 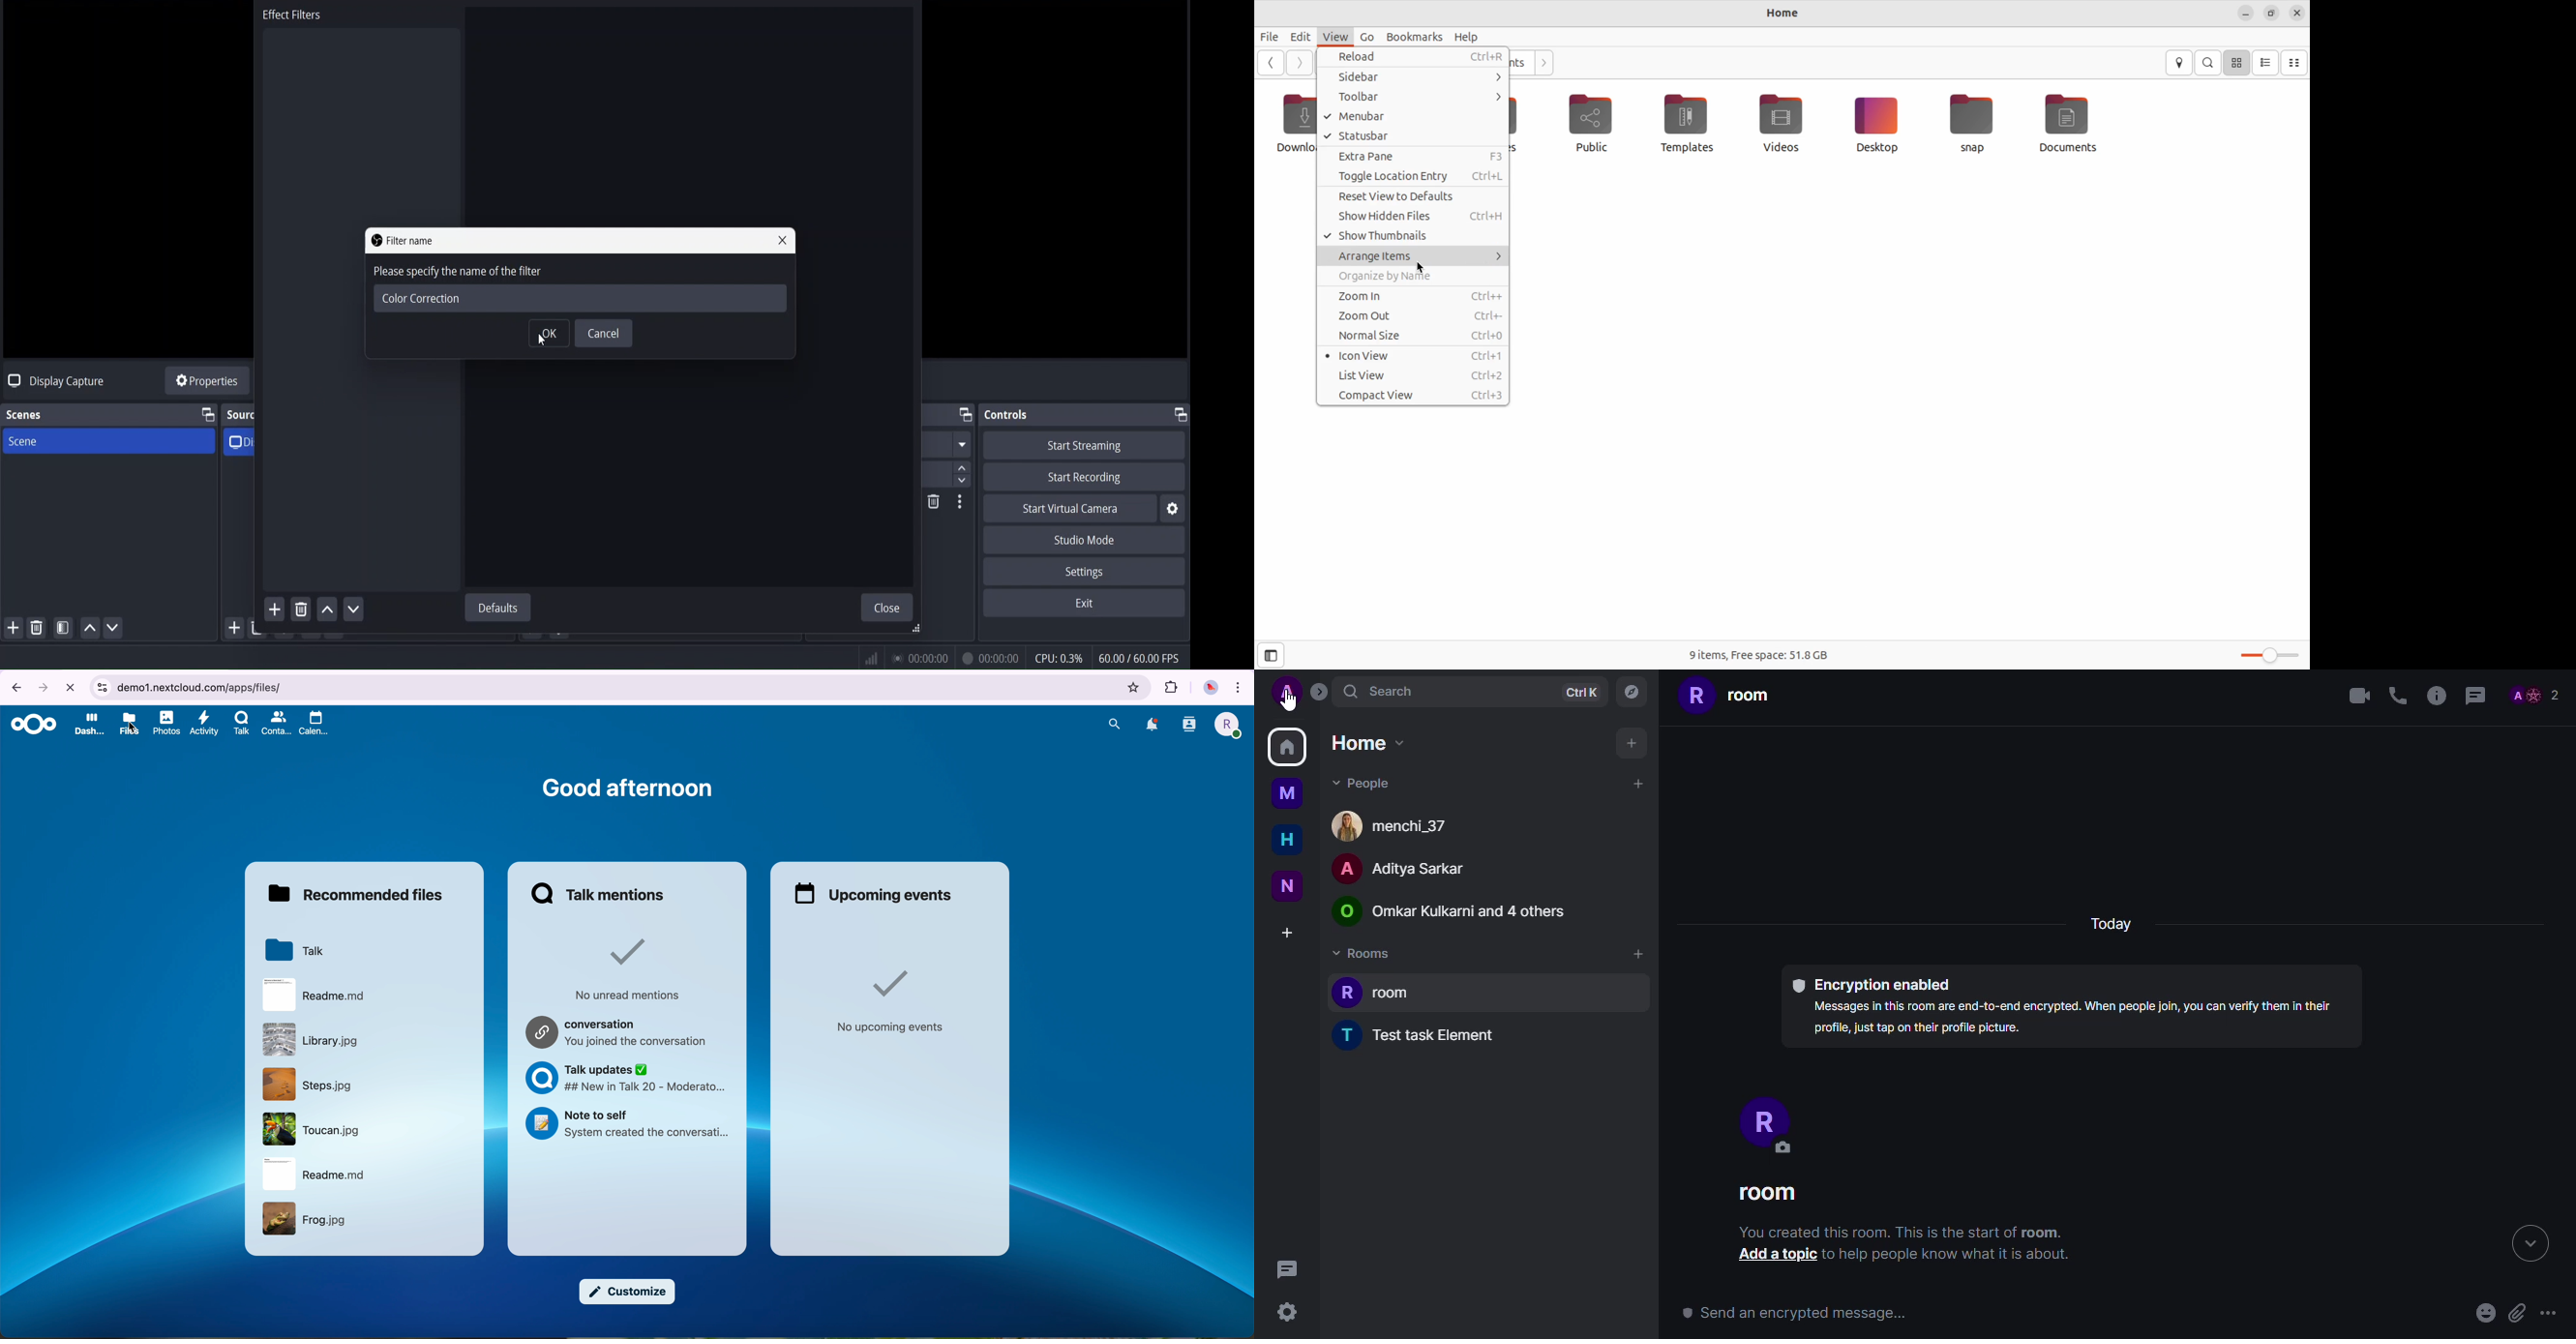 What do you see at coordinates (301, 609) in the screenshot?
I see `remove effect filter` at bounding box center [301, 609].